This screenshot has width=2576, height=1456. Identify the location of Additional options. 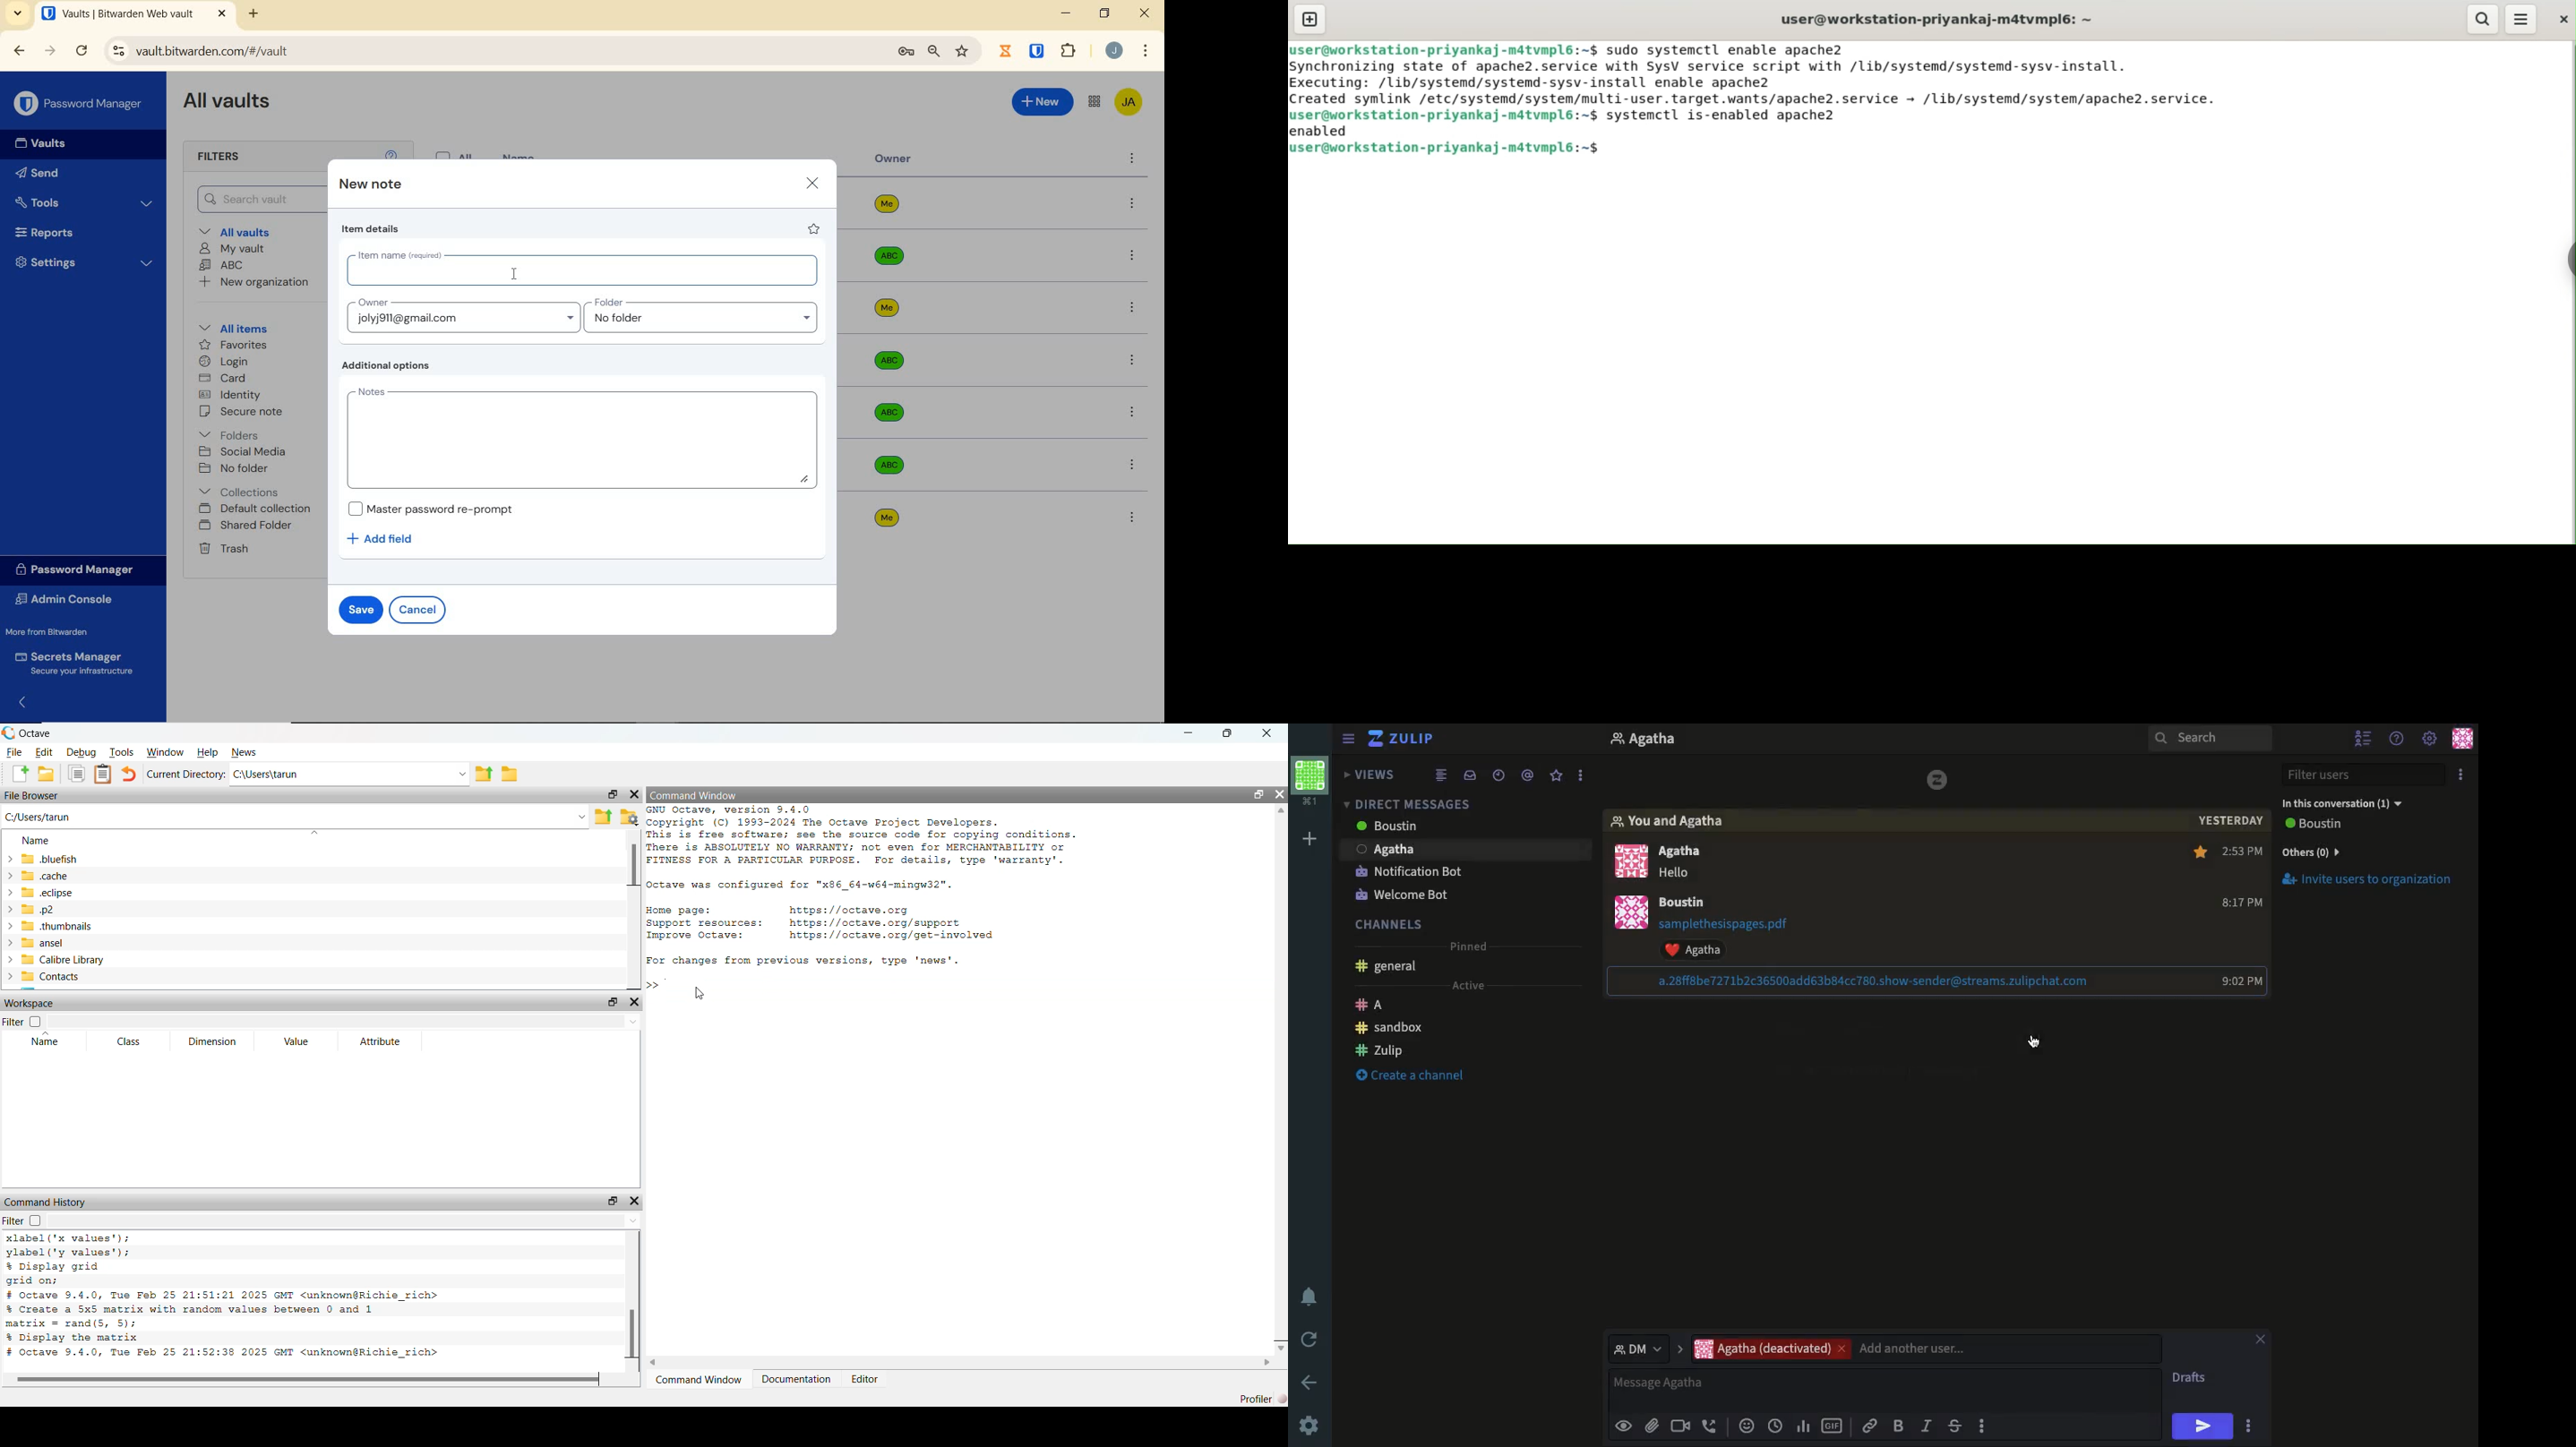
(389, 367).